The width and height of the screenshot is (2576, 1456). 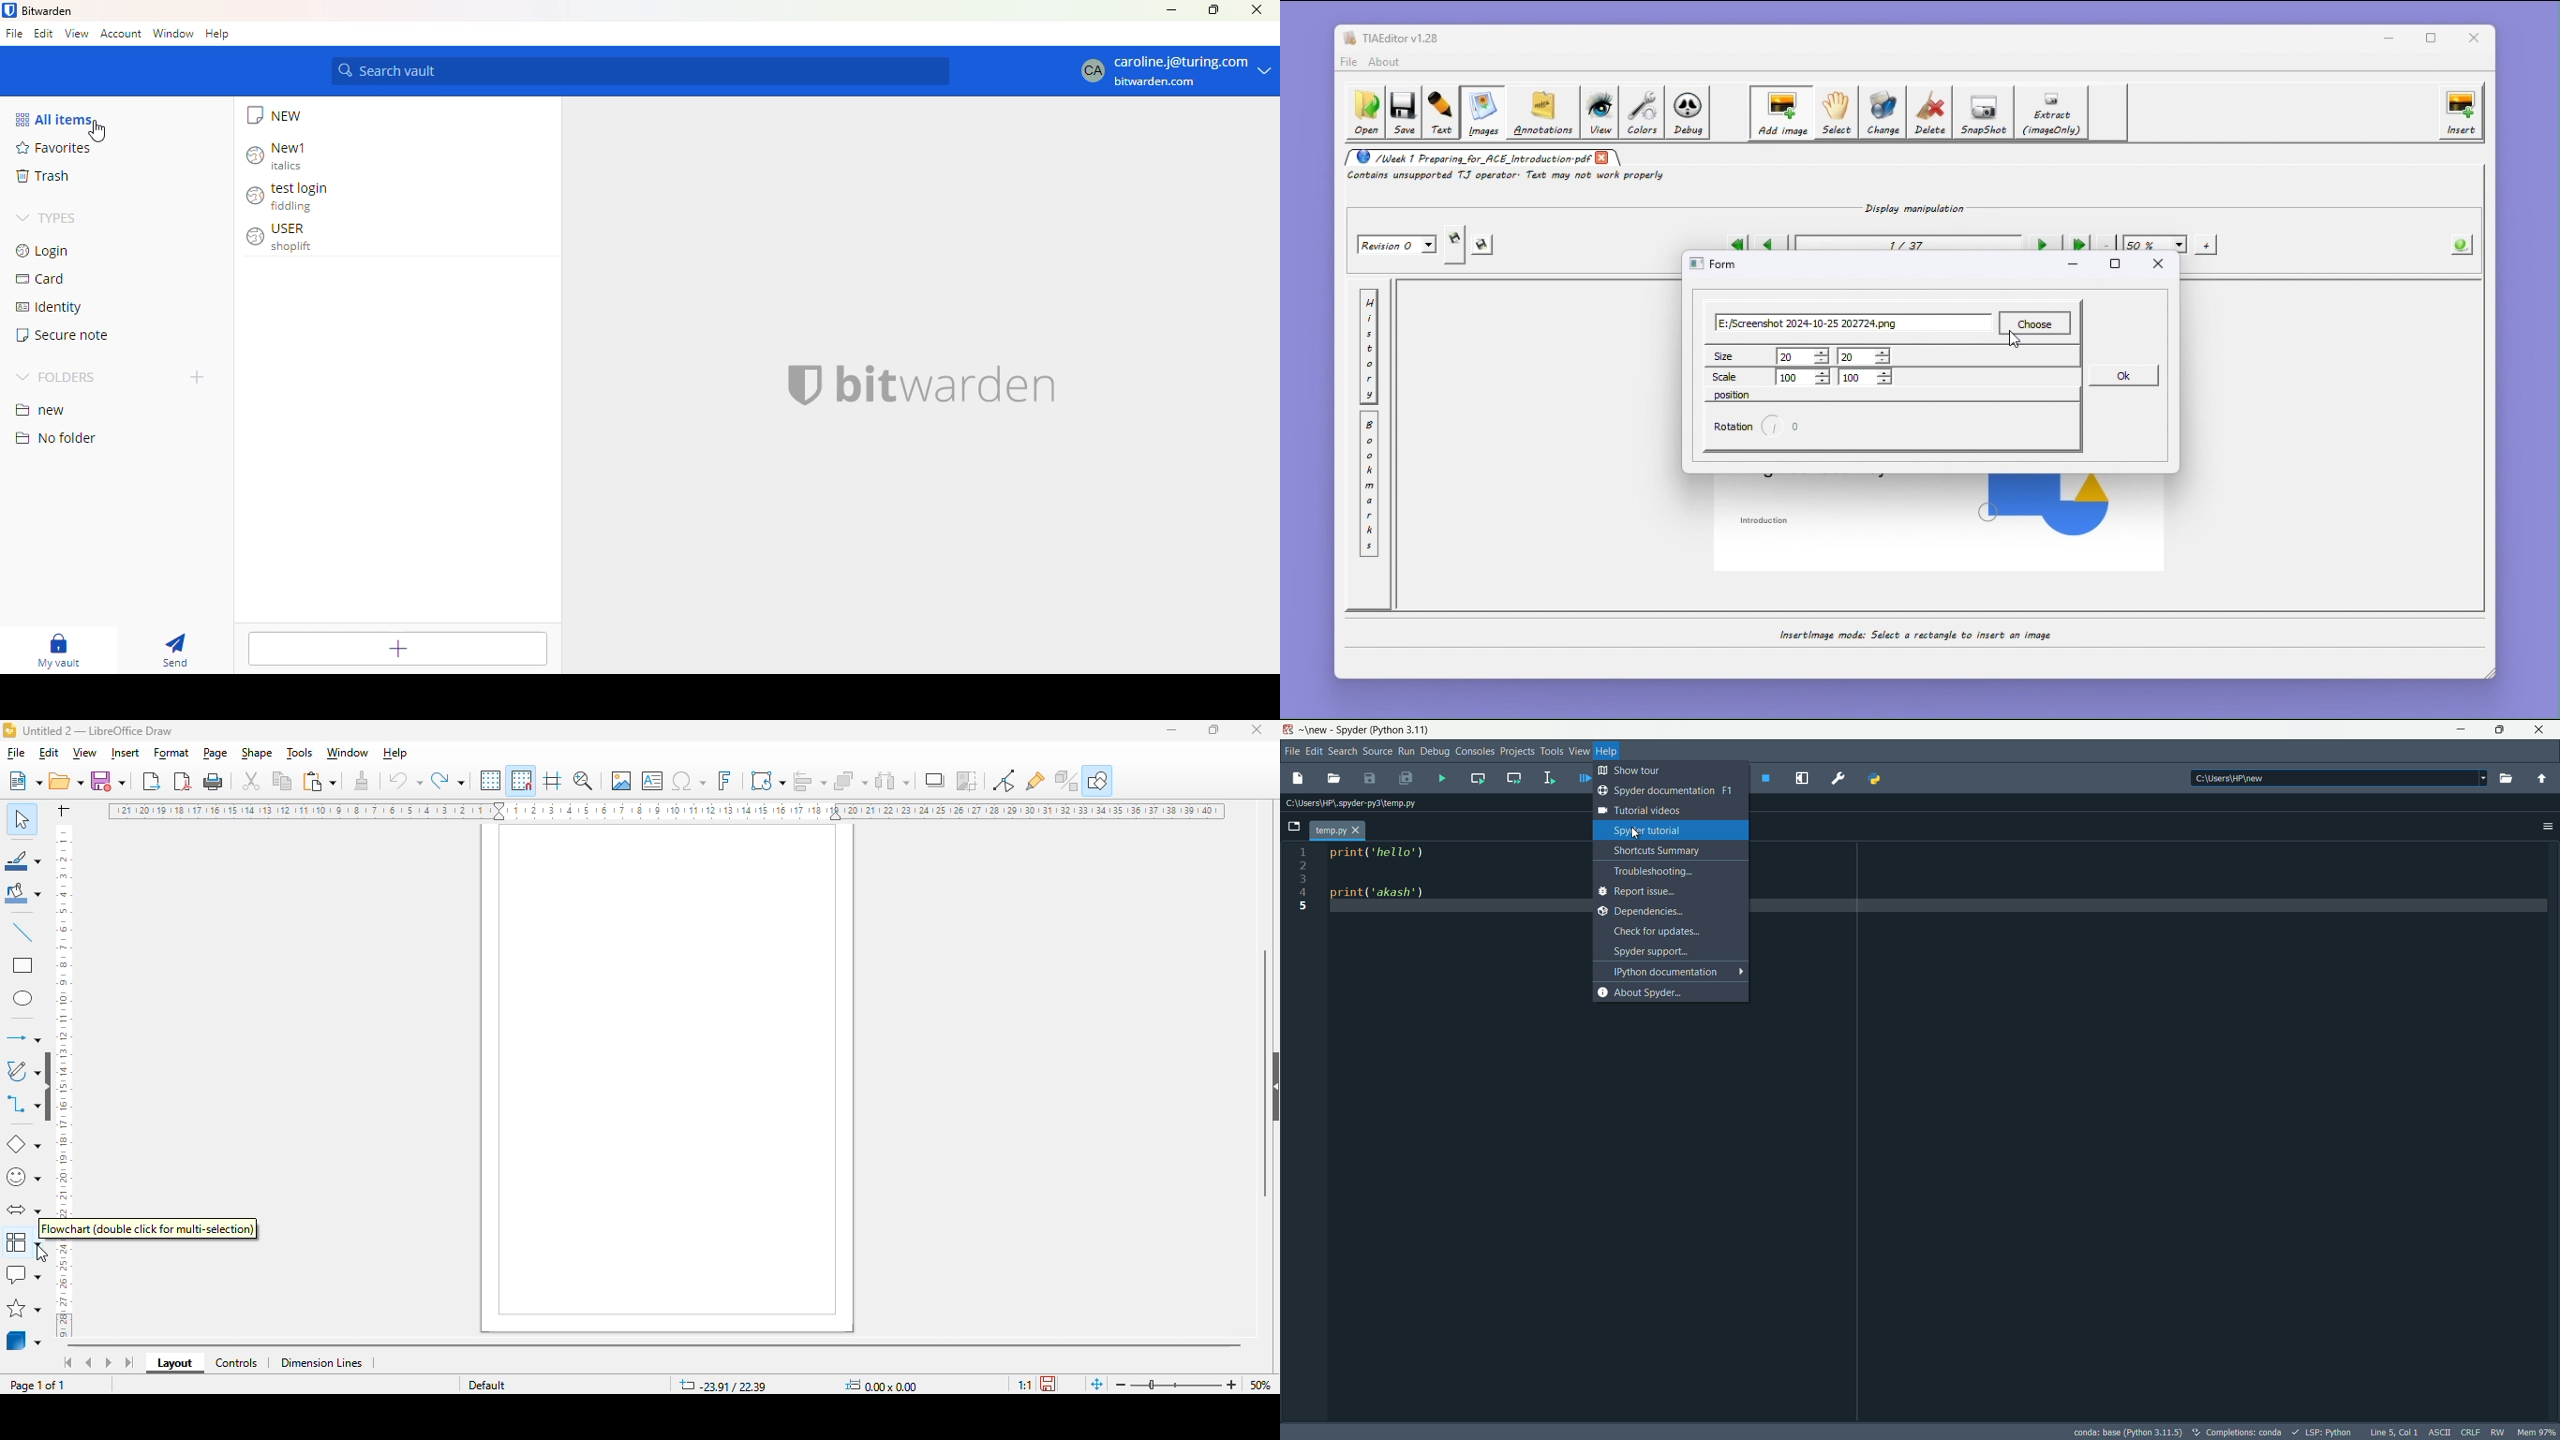 What do you see at coordinates (2321, 1432) in the screenshot?
I see `lsp:python` at bounding box center [2321, 1432].